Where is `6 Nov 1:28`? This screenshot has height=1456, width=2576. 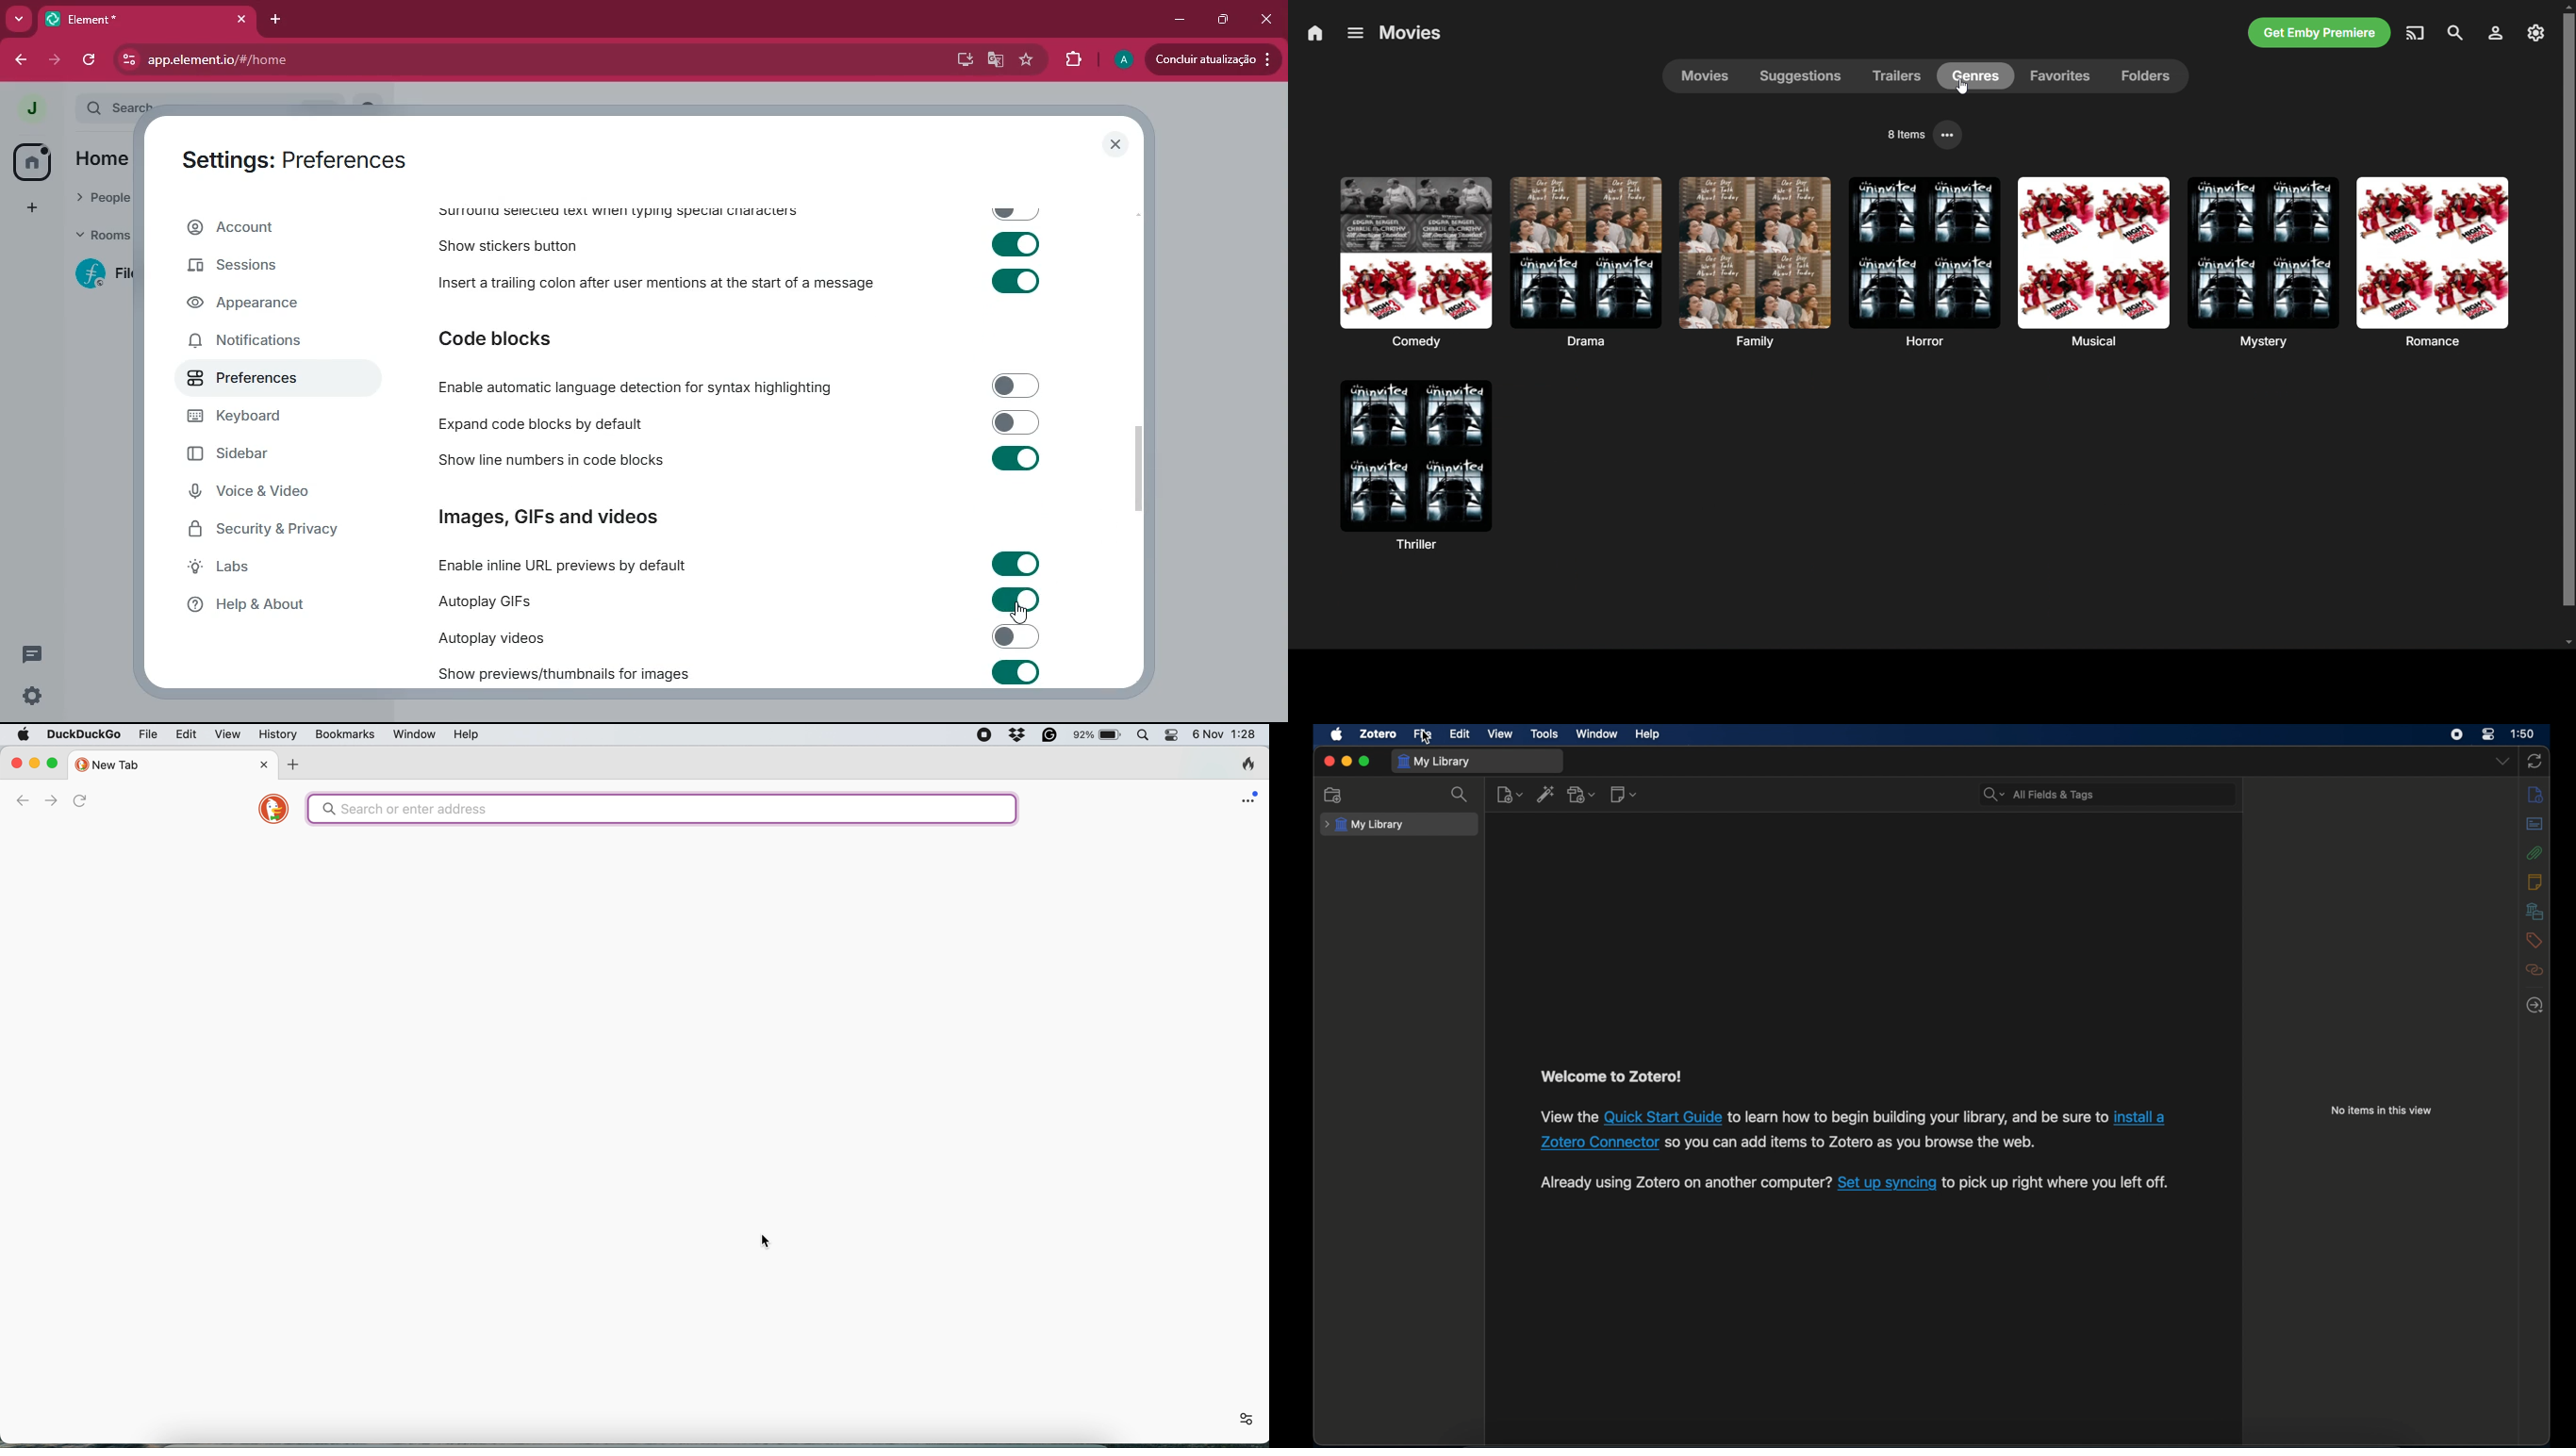 6 Nov 1:28 is located at coordinates (1226, 734).